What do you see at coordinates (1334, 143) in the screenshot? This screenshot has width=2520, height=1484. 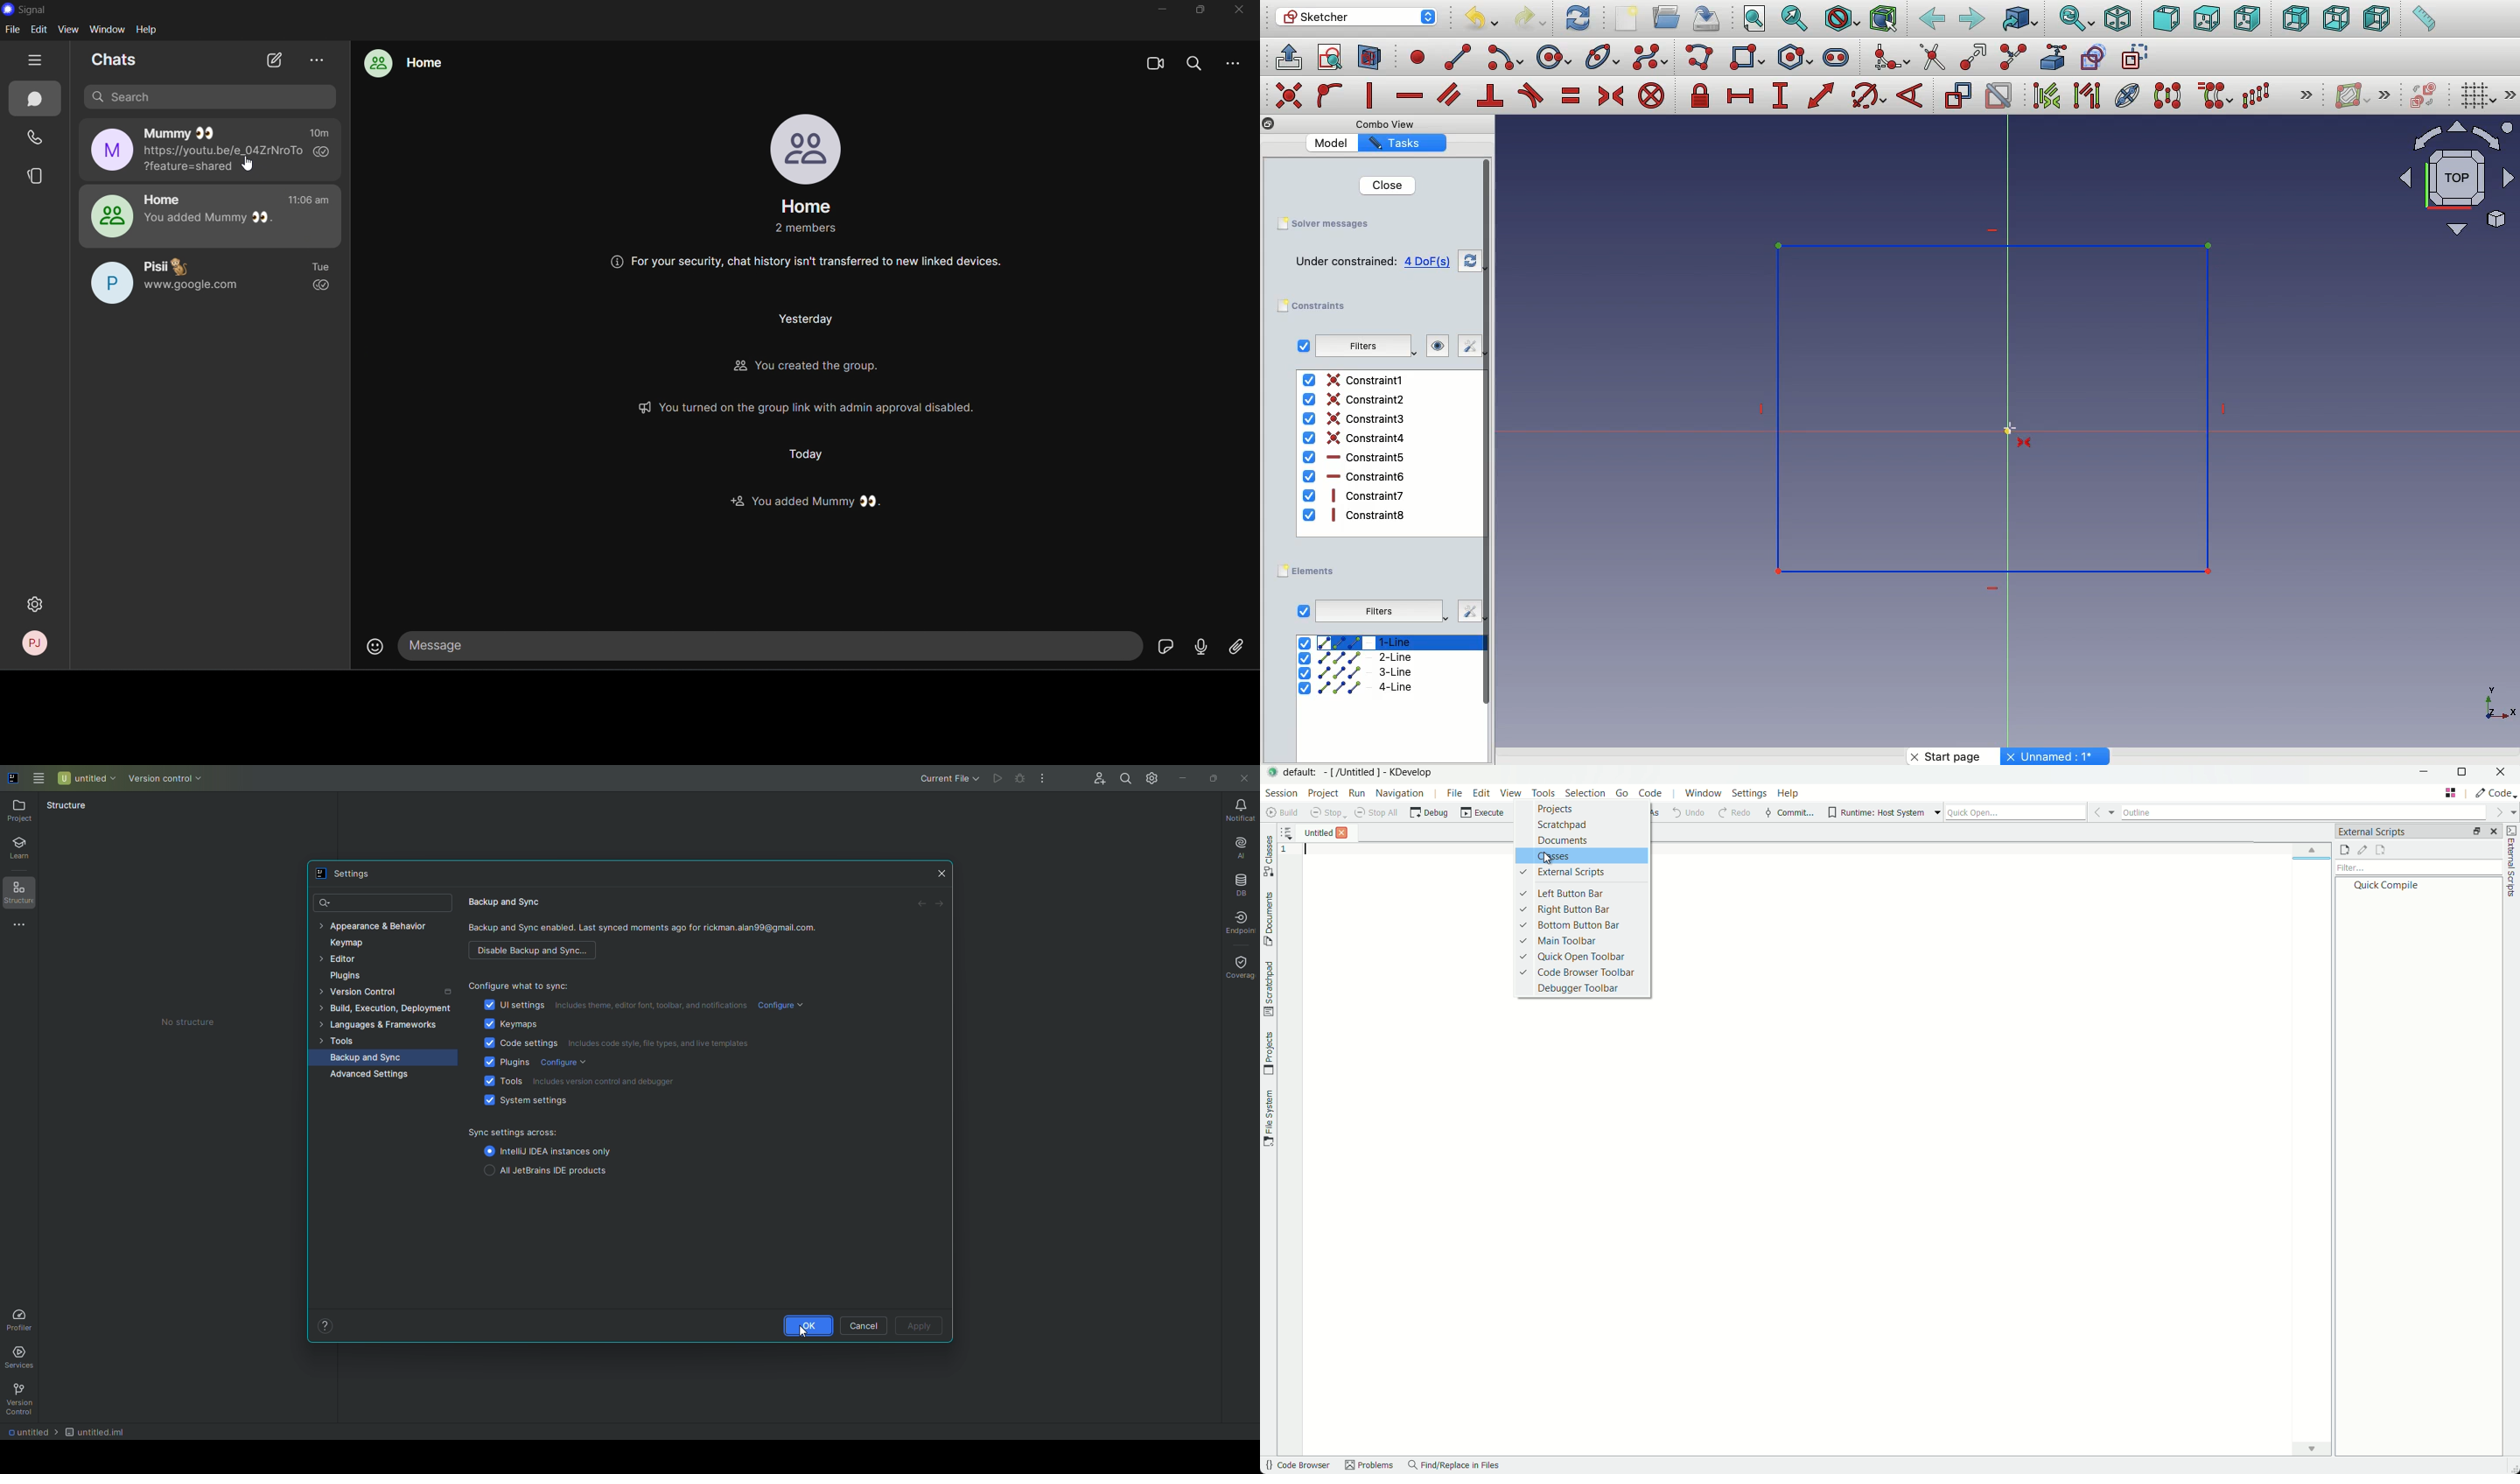 I see `Model` at bounding box center [1334, 143].